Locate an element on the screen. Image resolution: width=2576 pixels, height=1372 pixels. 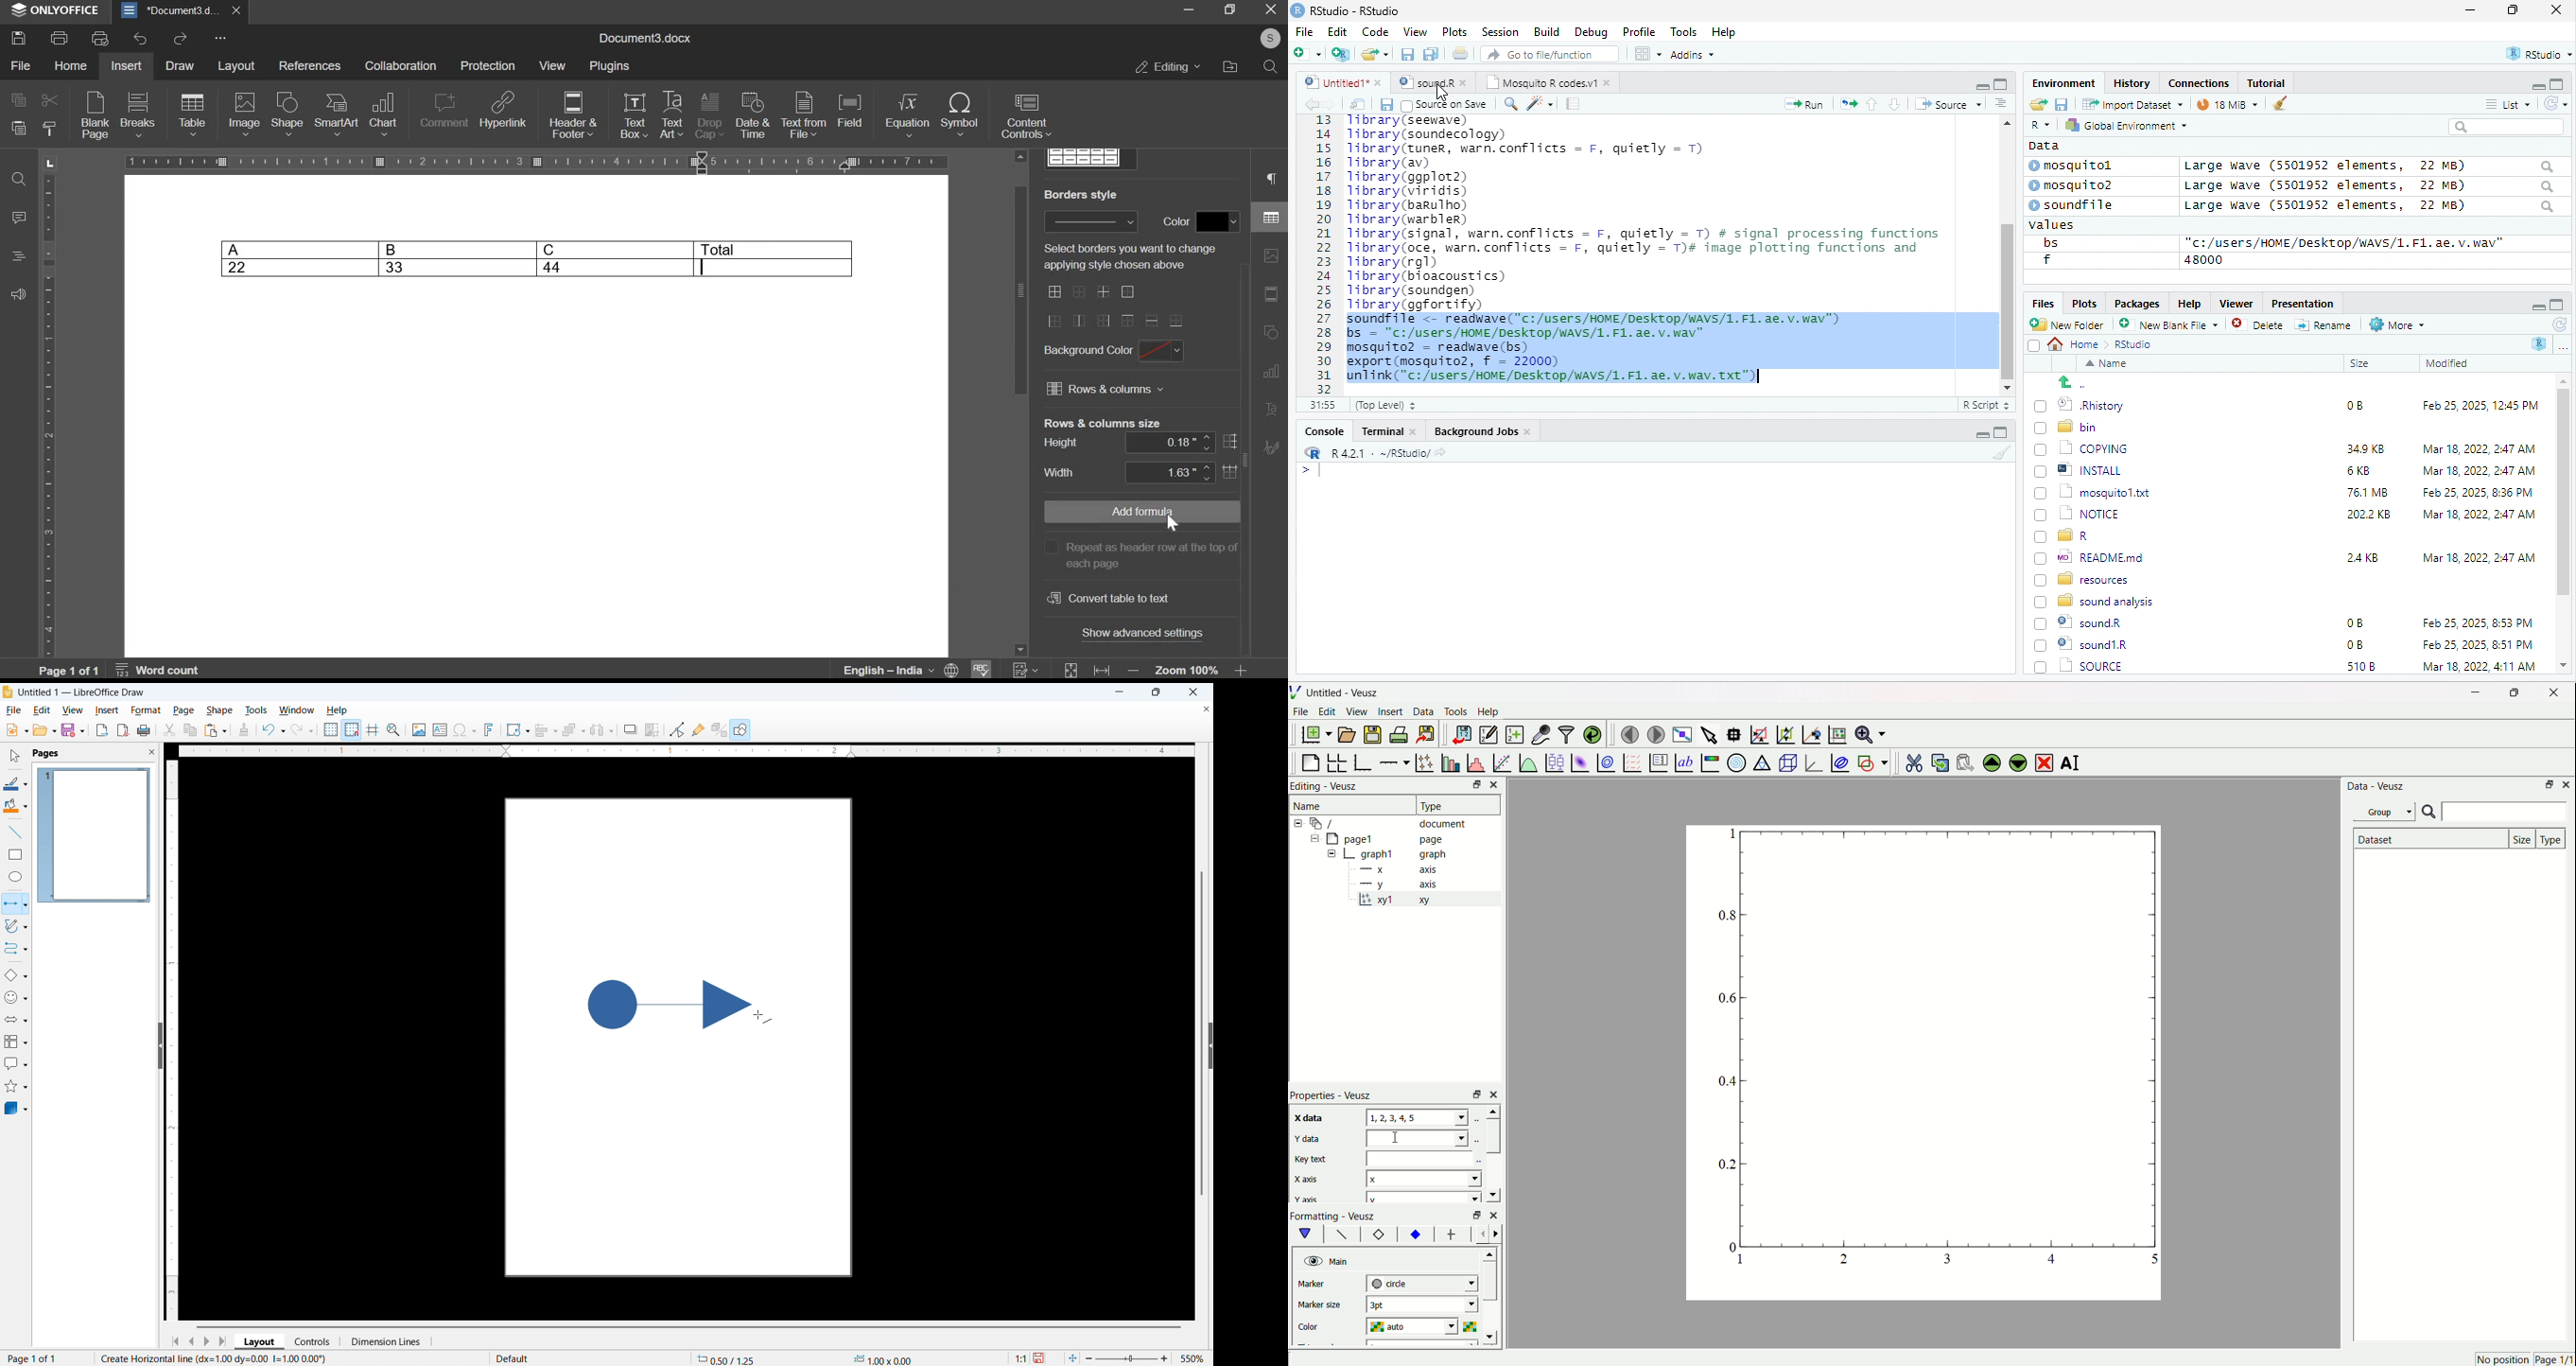
Maximise  is located at coordinates (1157, 692).